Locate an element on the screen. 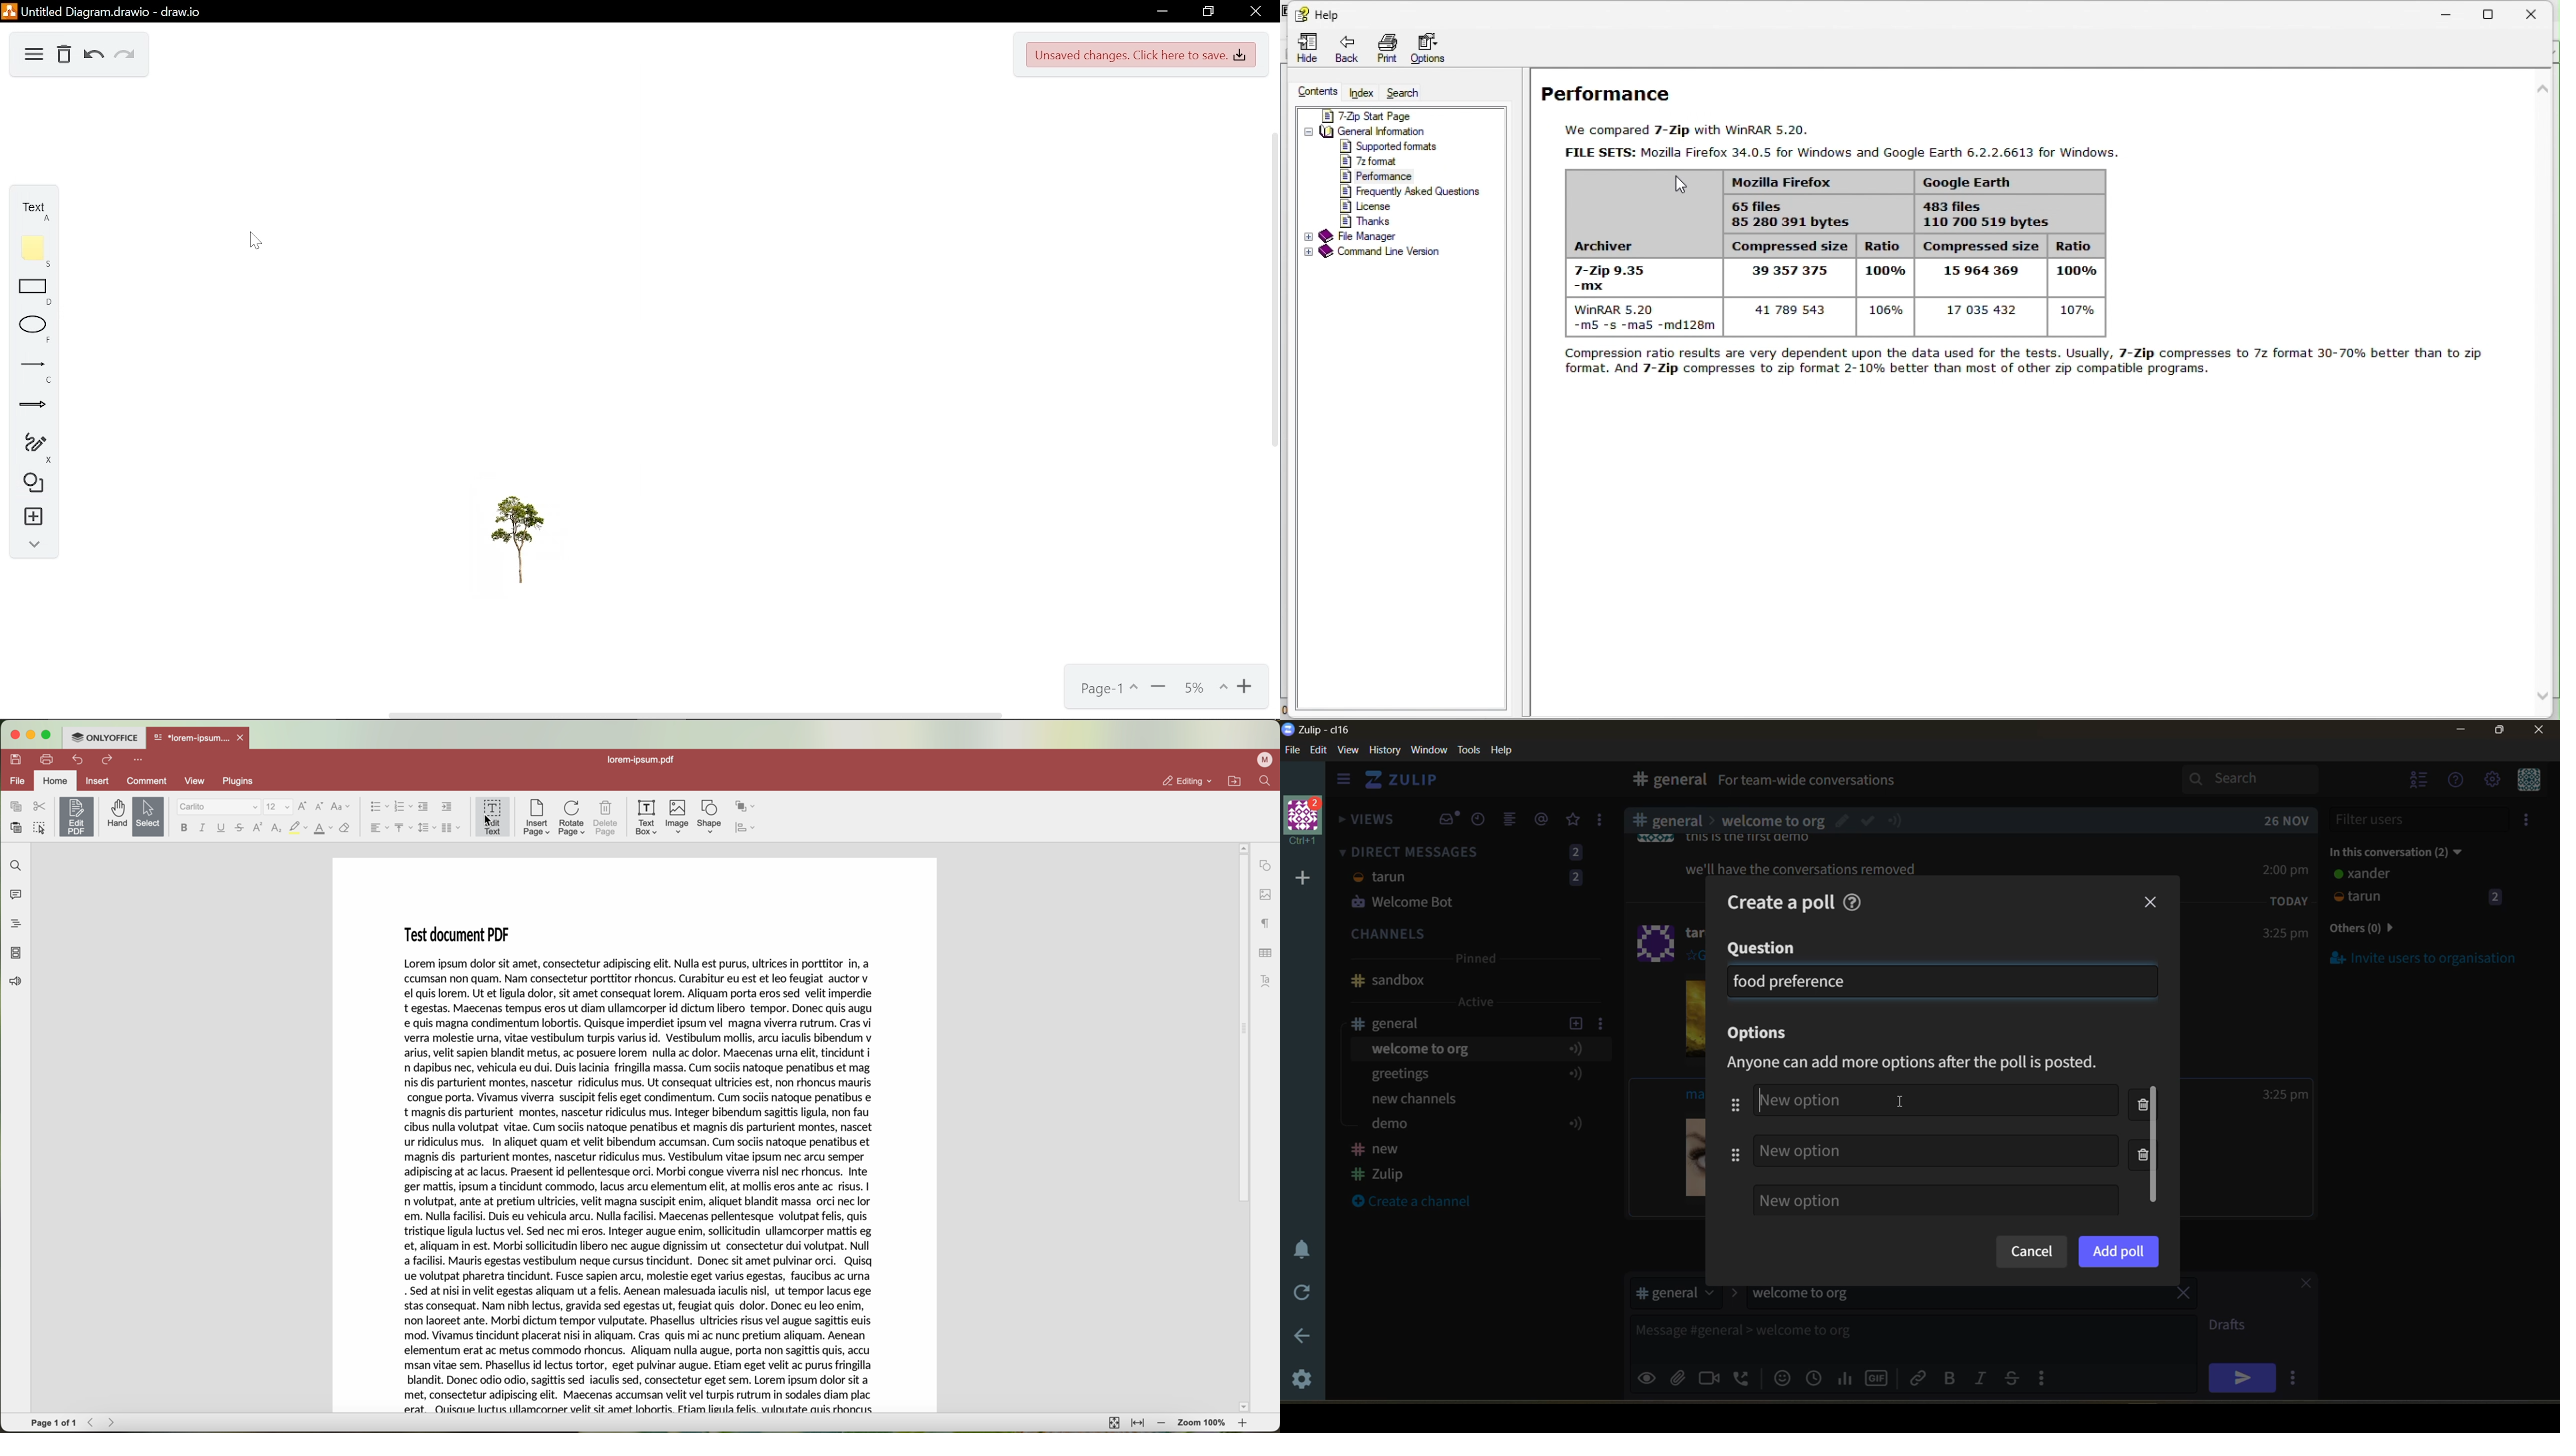 The image size is (2576, 1456). Back is located at coordinates (1344, 50).